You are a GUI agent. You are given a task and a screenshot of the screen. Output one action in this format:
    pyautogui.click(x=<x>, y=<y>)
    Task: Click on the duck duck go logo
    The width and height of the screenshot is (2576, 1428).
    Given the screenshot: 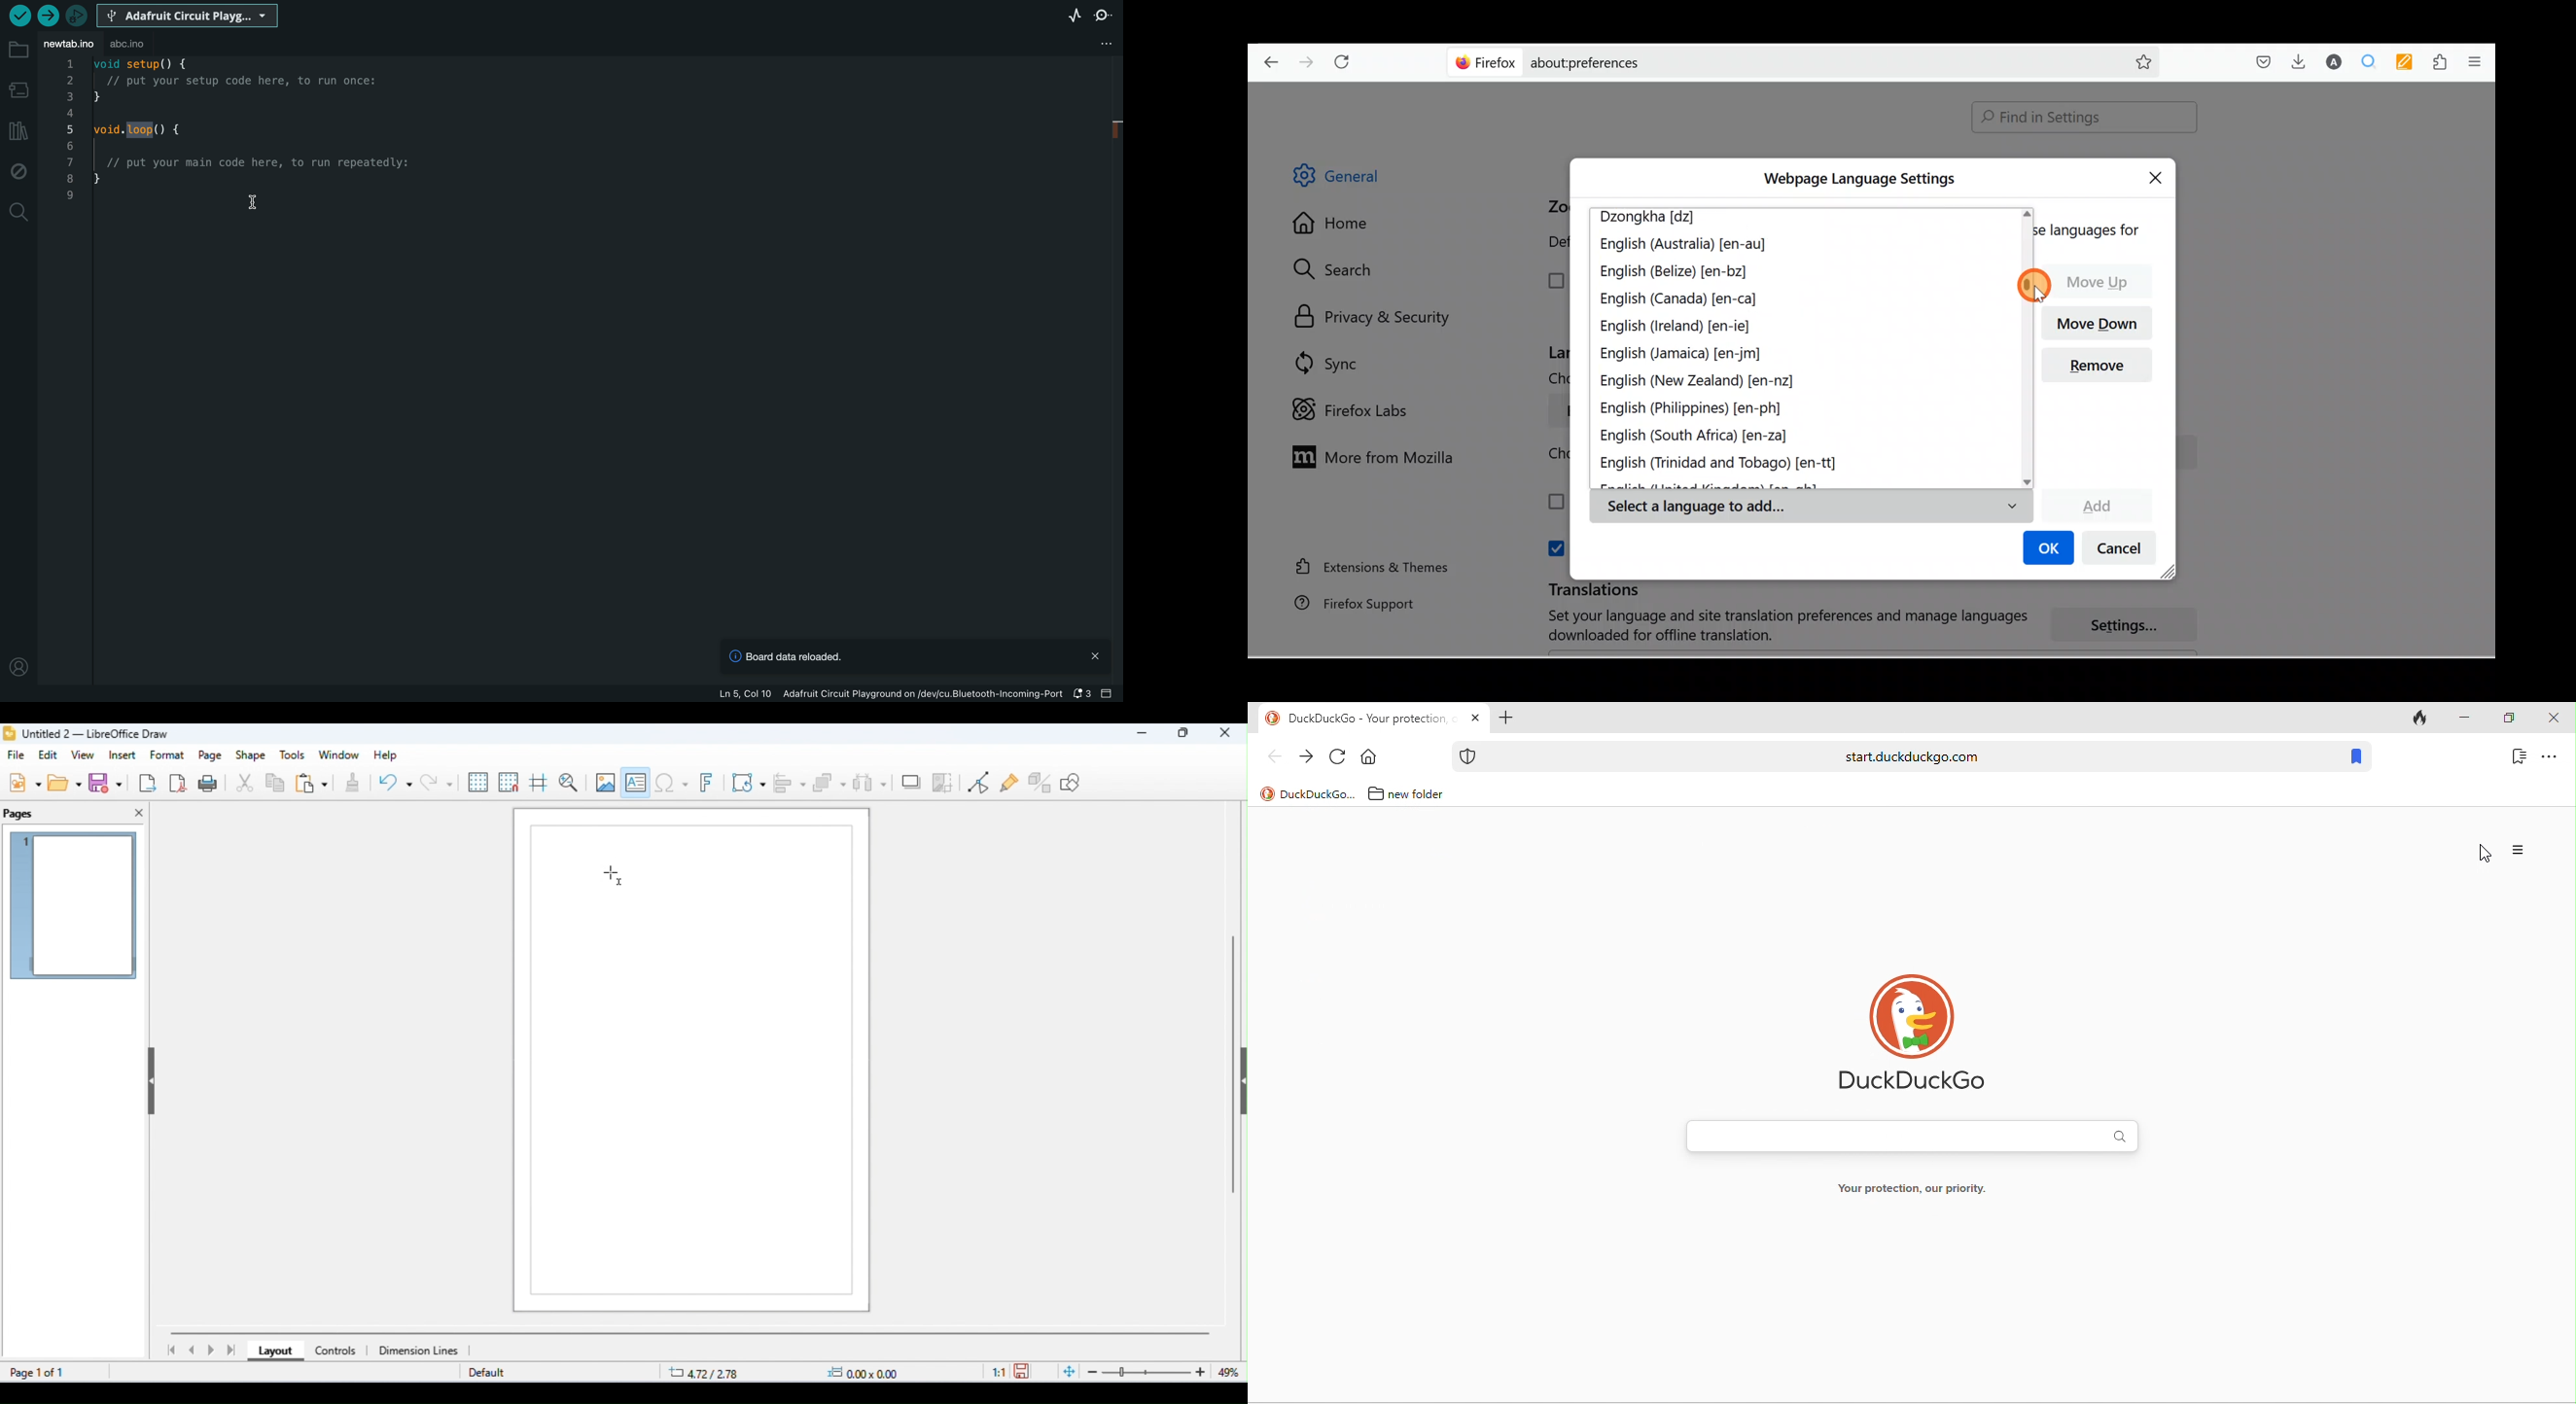 What is the action you would take?
    pyautogui.click(x=1913, y=1036)
    